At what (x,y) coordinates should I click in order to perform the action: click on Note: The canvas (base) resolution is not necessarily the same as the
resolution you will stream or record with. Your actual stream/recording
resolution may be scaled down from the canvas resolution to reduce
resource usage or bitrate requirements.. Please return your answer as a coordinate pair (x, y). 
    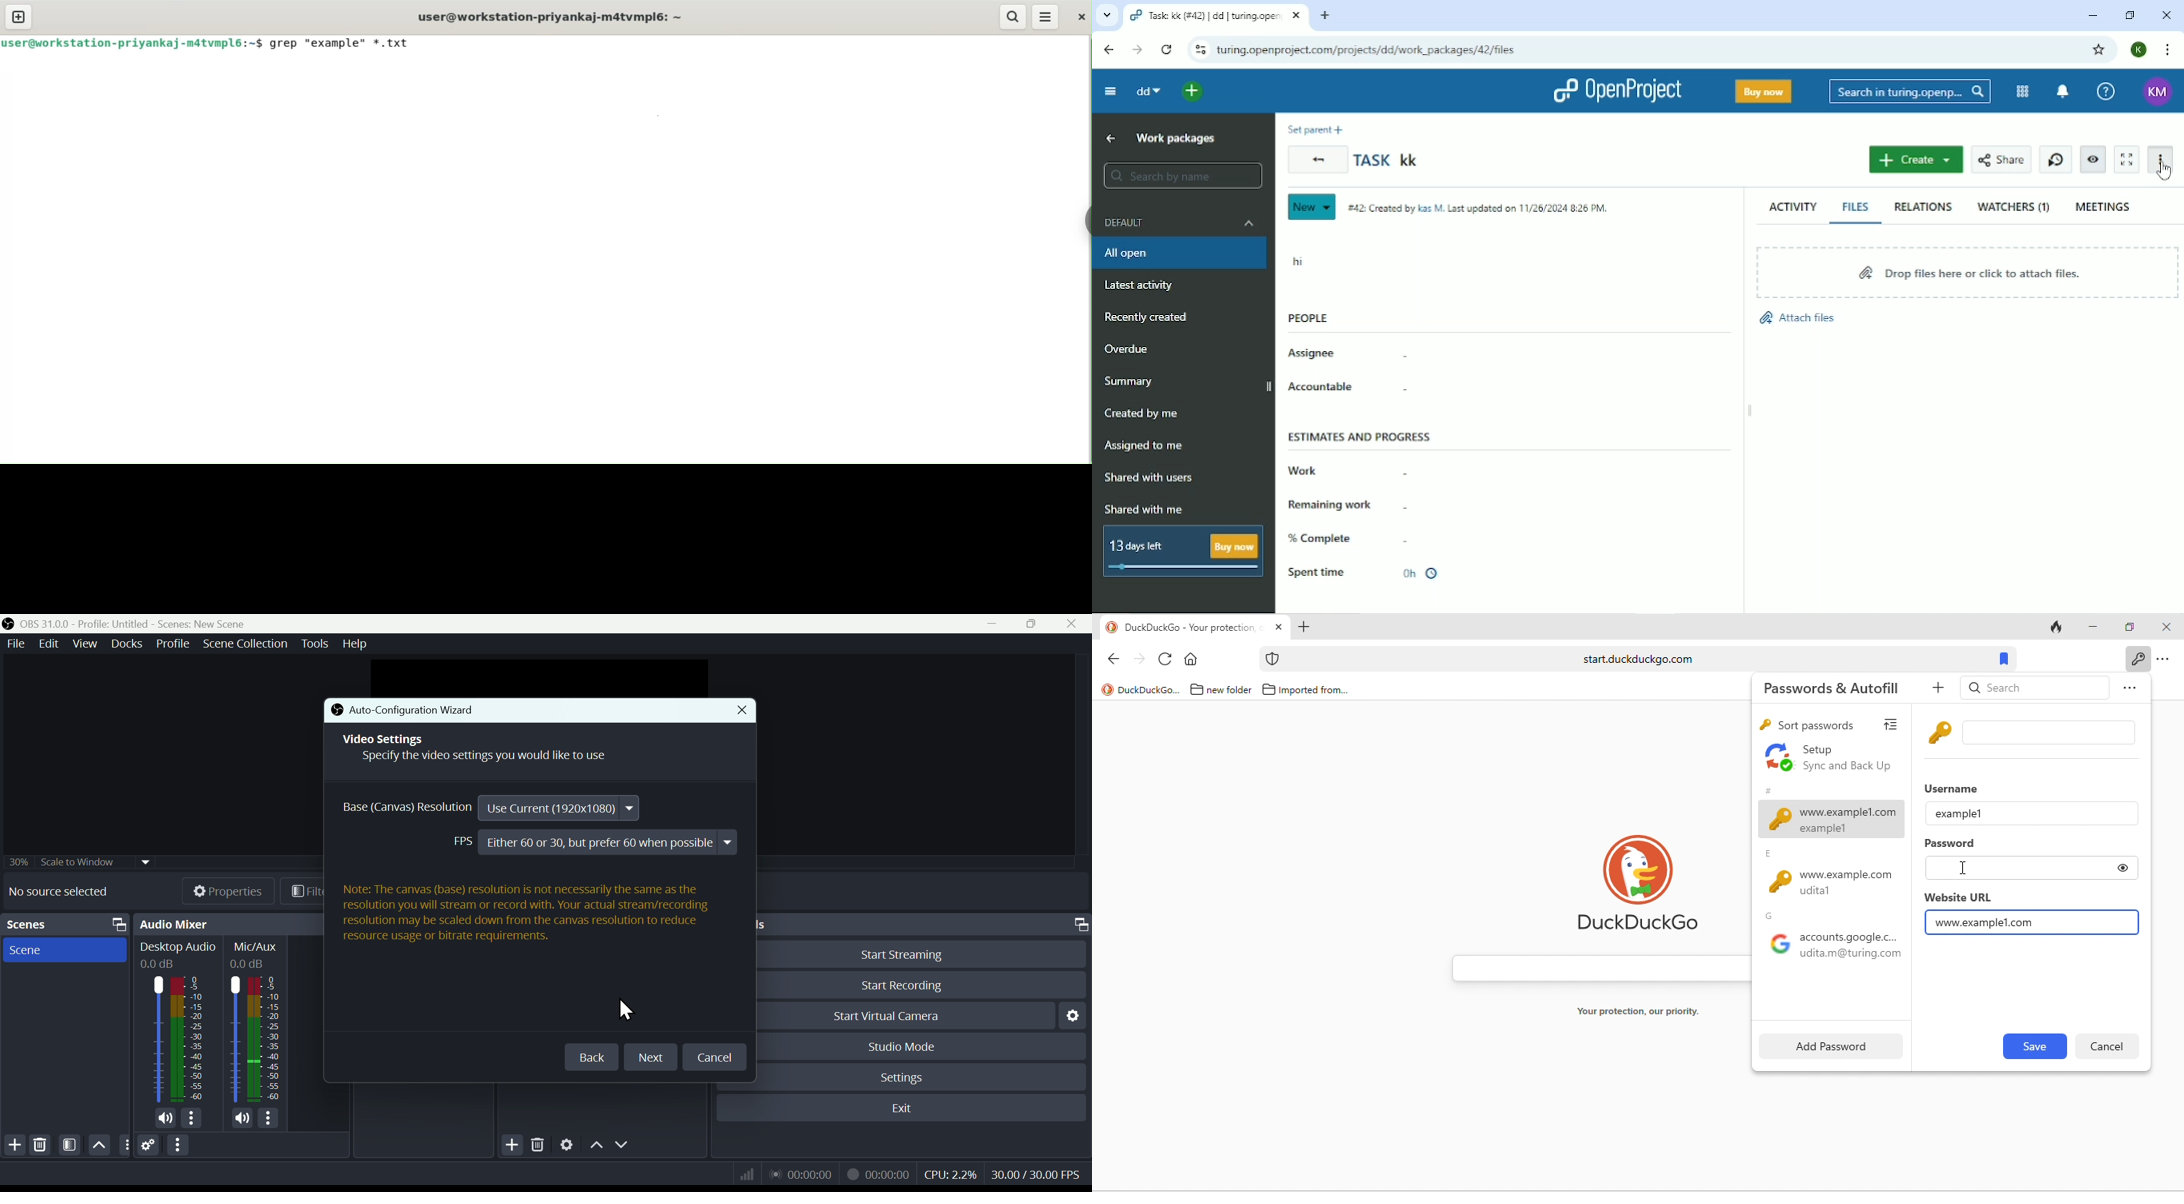
    Looking at the image, I should click on (527, 915).